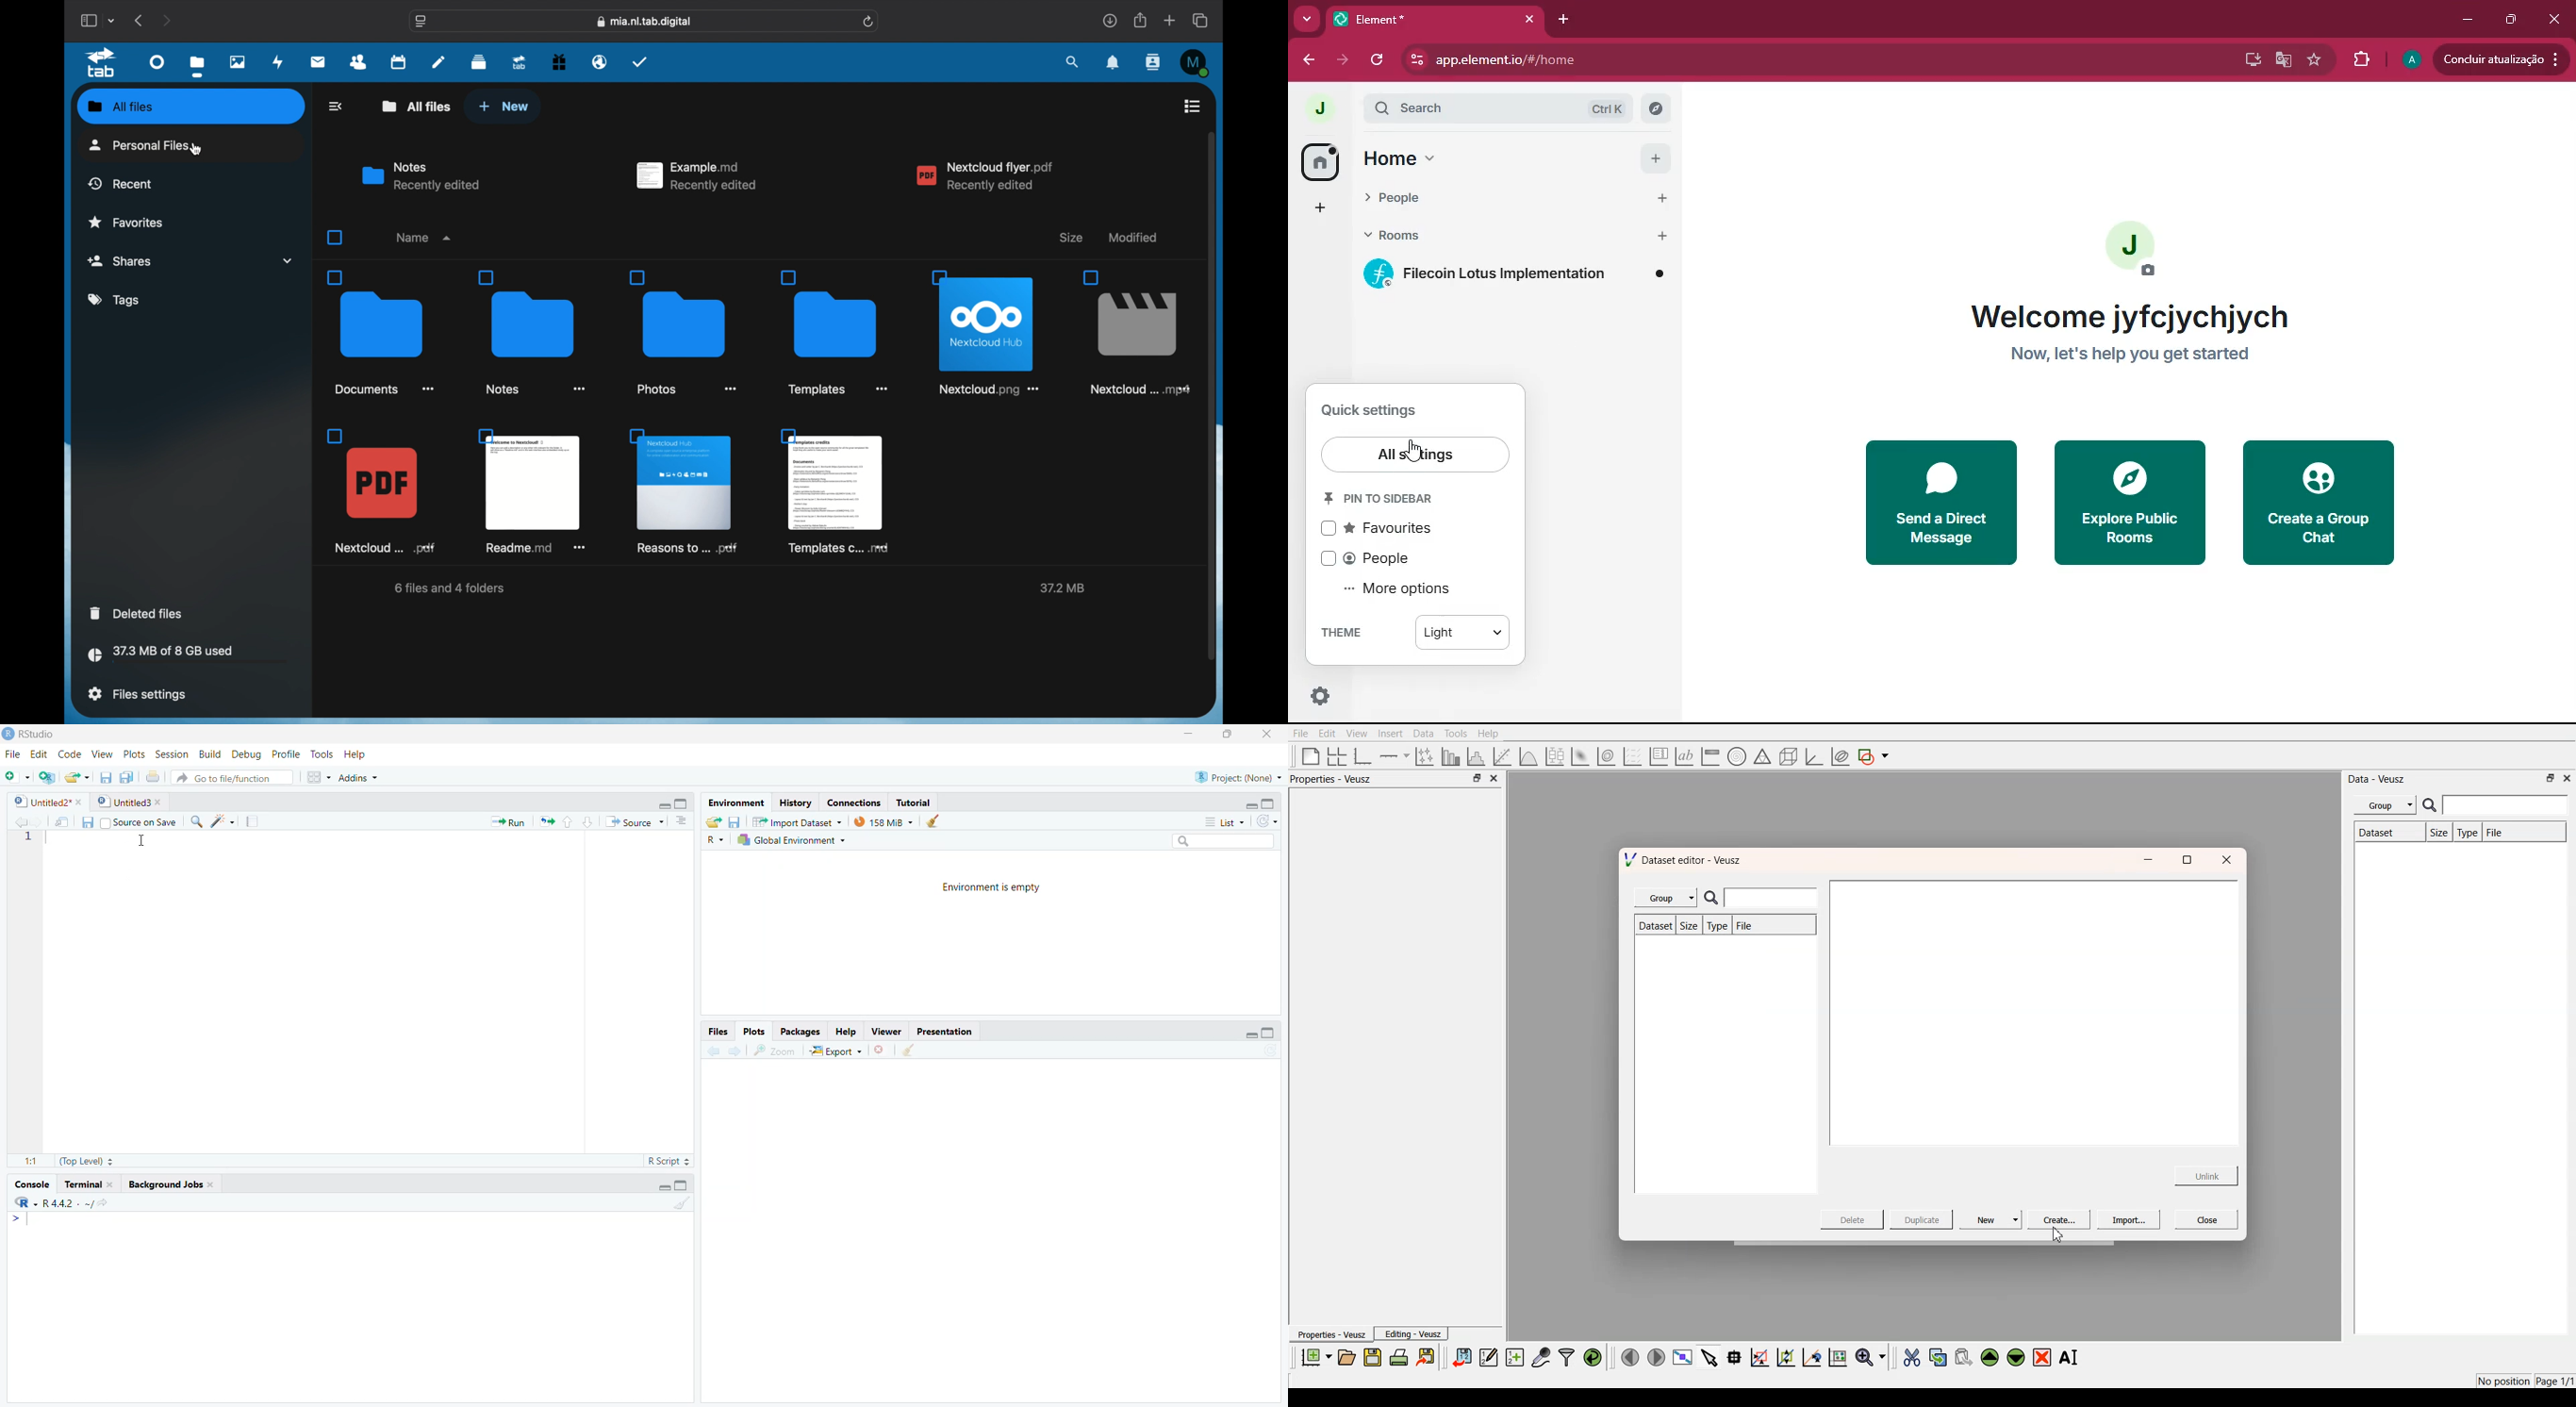 The image size is (2576, 1428). Describe the element at coordinates (1235, 774) in the screenshot. I see `@ Proiect: (None) ~` at that location.